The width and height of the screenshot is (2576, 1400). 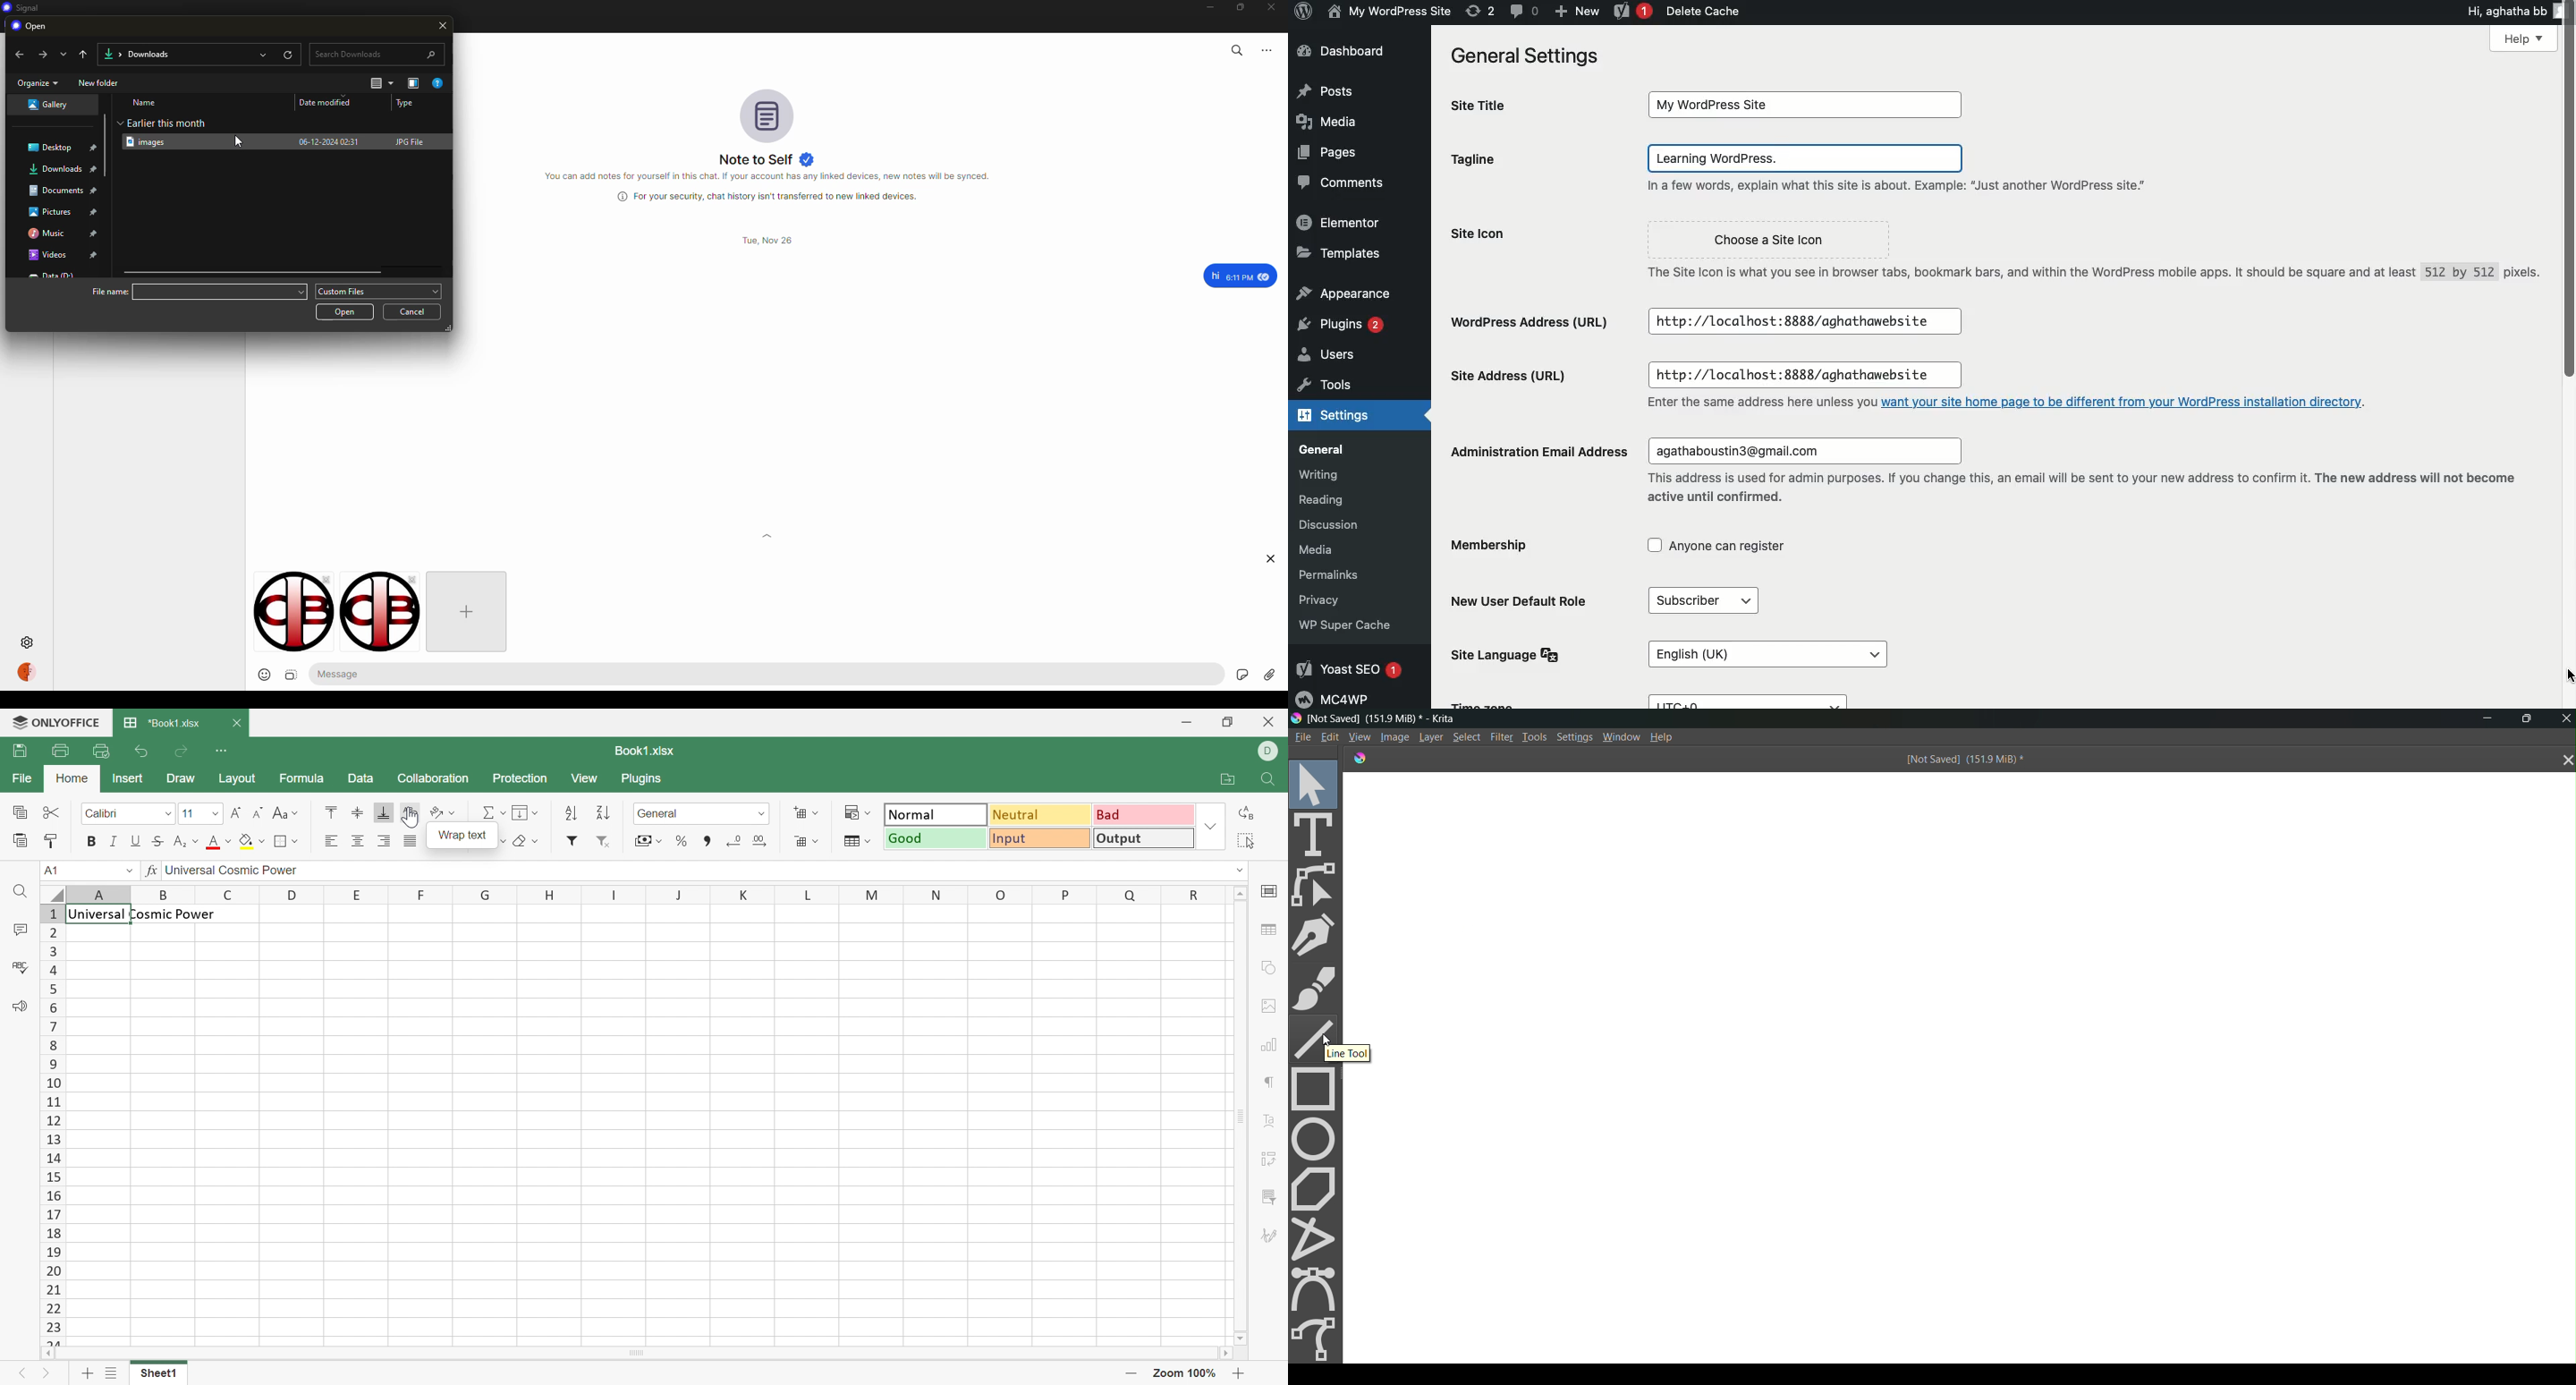 What do you see at coordinates (1621, 737) in the screenshot?
I see `Window` at bounding box center [1621, 737].